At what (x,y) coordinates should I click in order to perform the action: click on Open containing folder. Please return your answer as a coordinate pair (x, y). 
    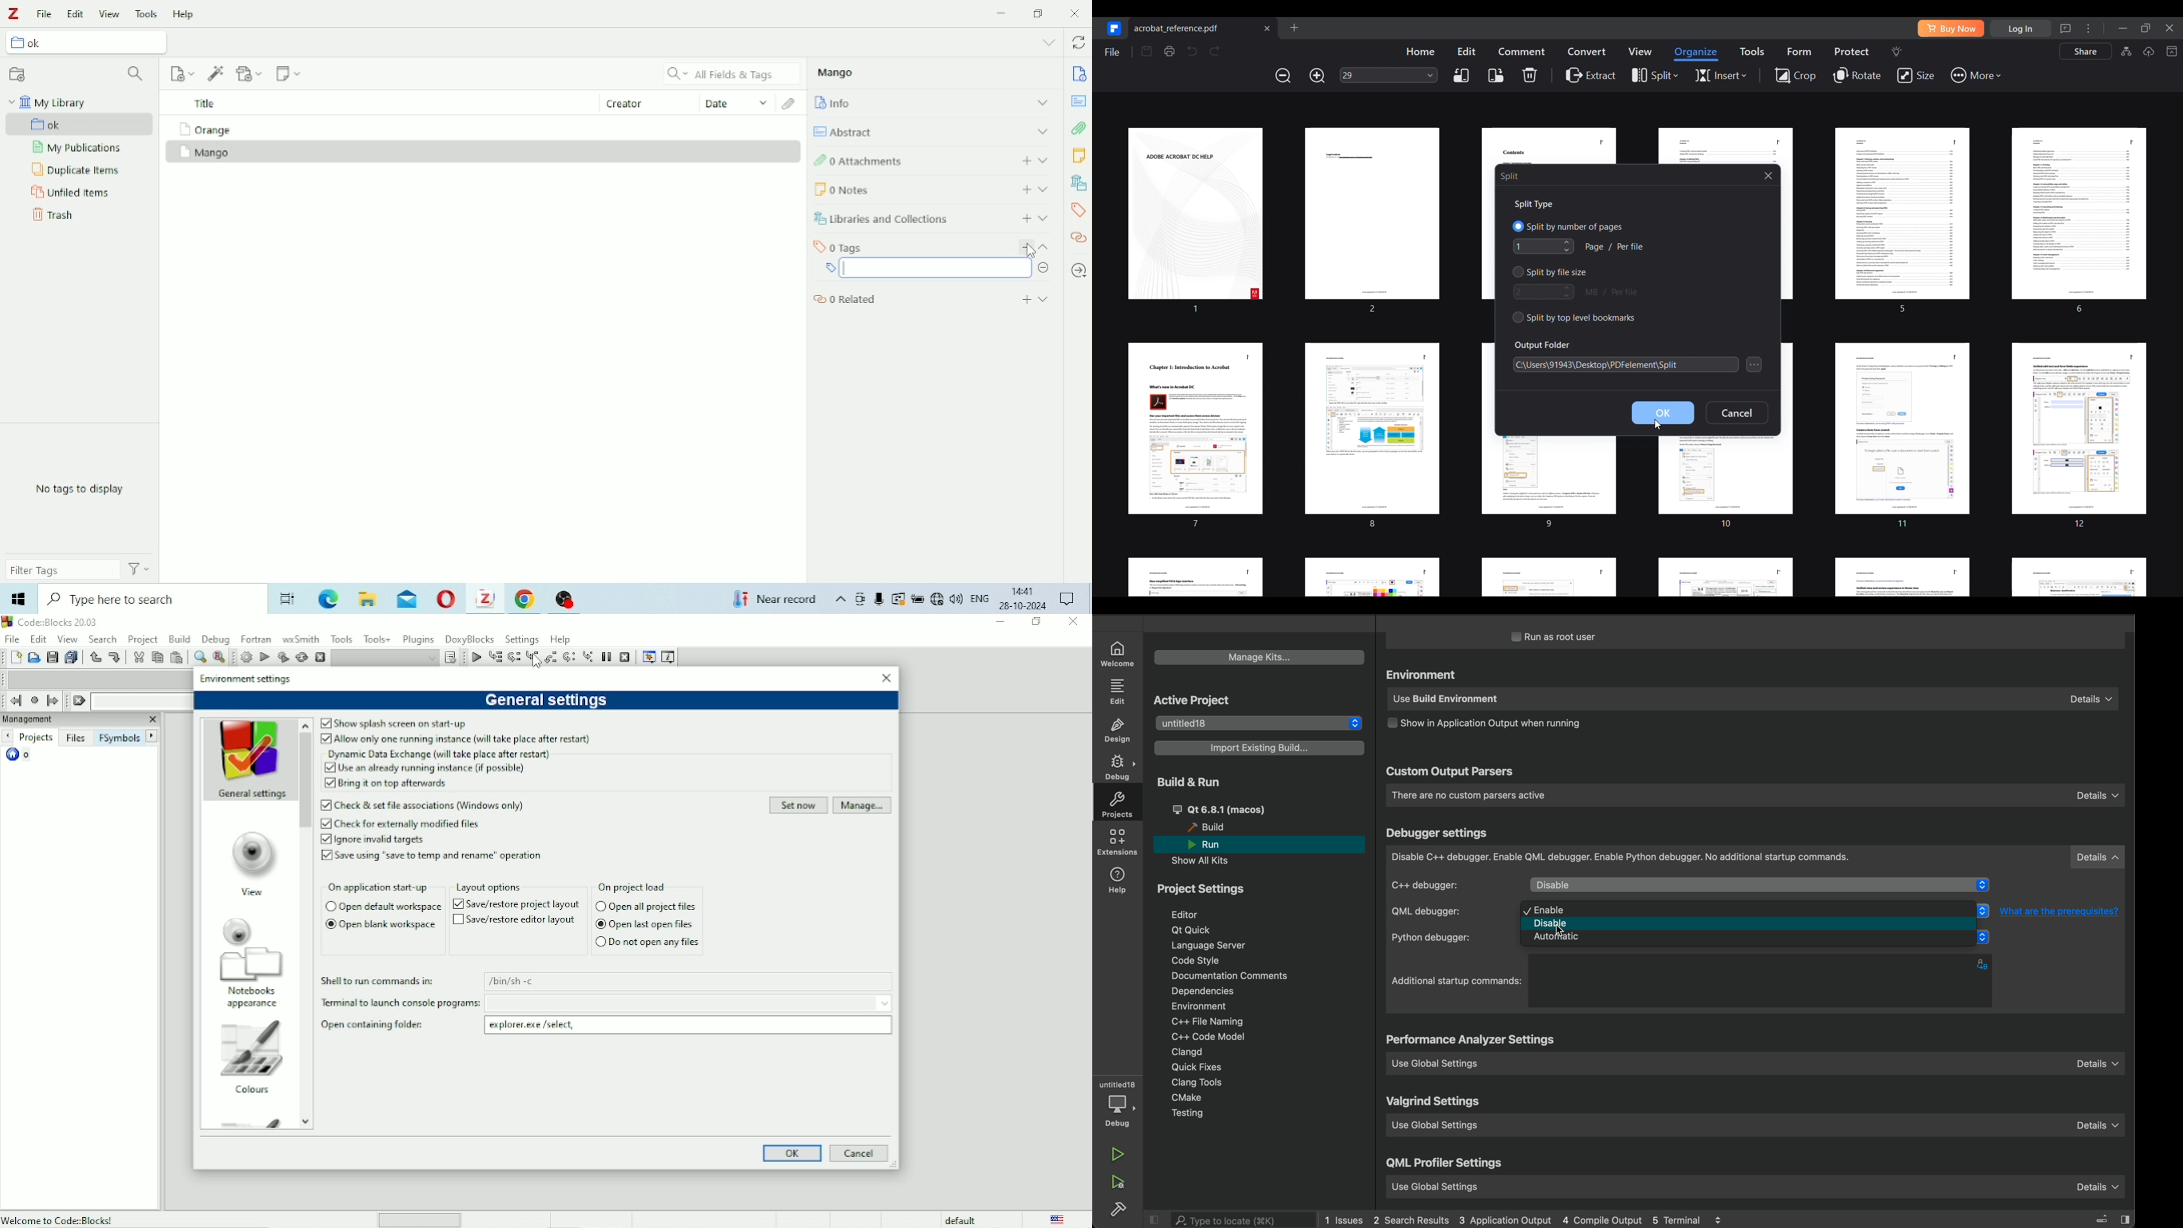
    Looking at the image, I should click on (372, 1025).